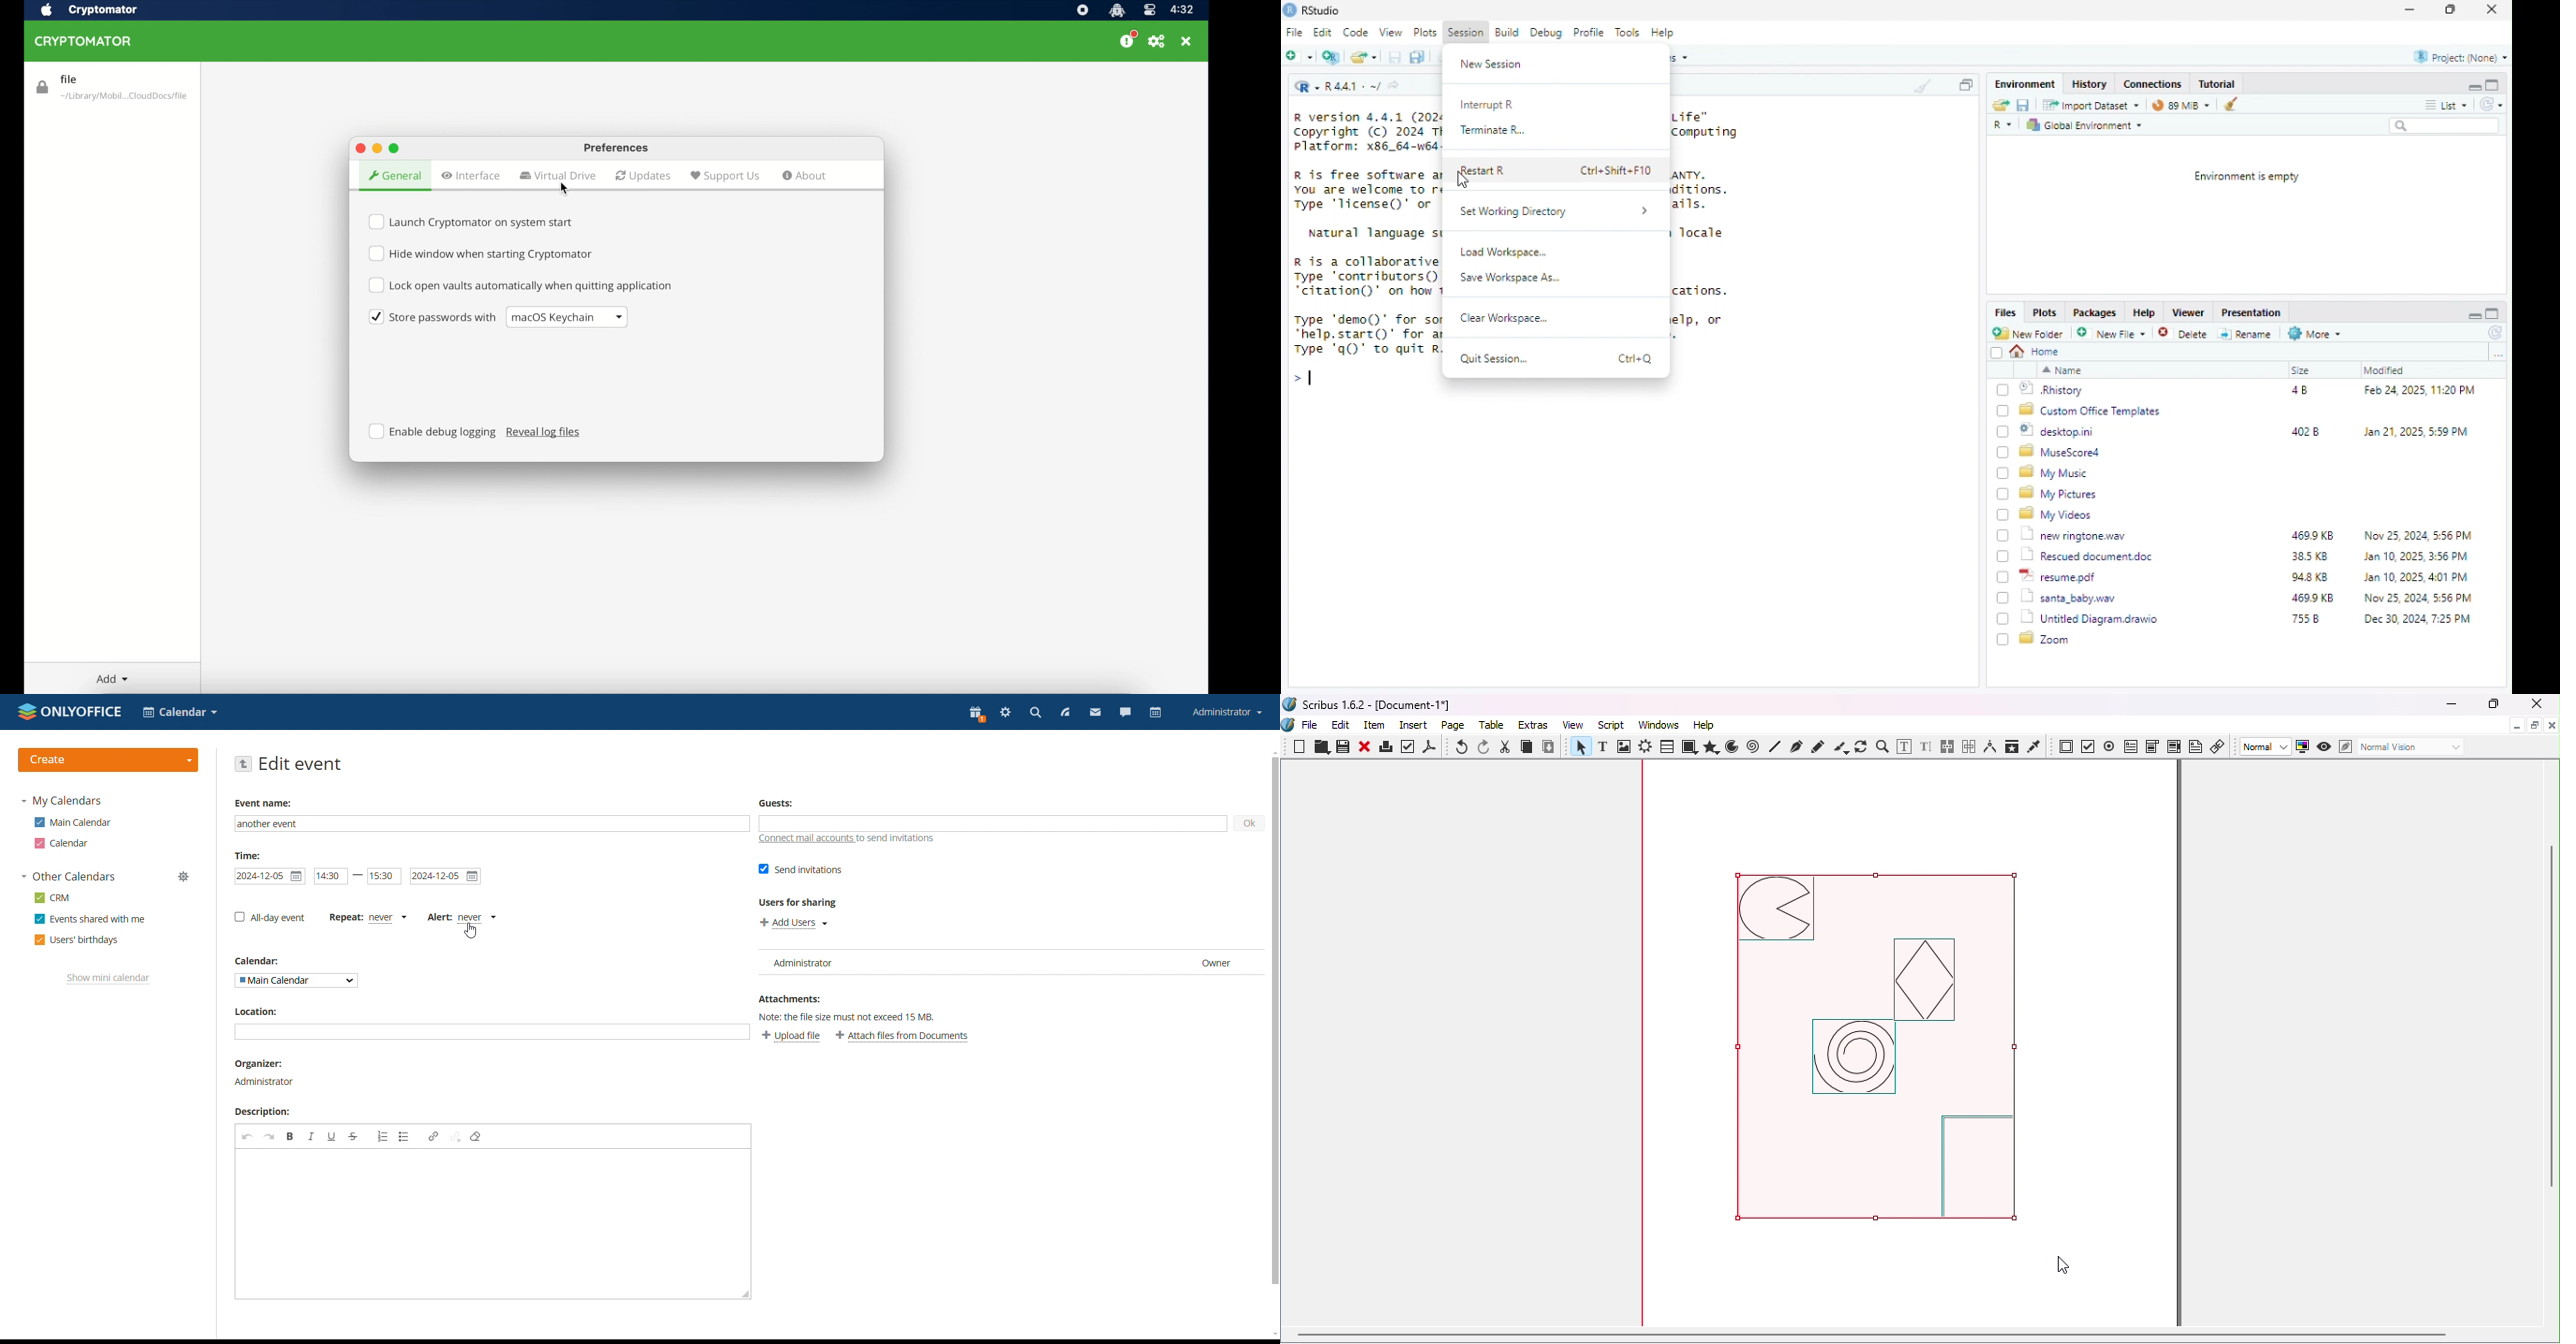  What do you see at coordinates (1903, 746) in the screenshot?
I see `Edit contents of frame` at bounding box center [1903, 746].